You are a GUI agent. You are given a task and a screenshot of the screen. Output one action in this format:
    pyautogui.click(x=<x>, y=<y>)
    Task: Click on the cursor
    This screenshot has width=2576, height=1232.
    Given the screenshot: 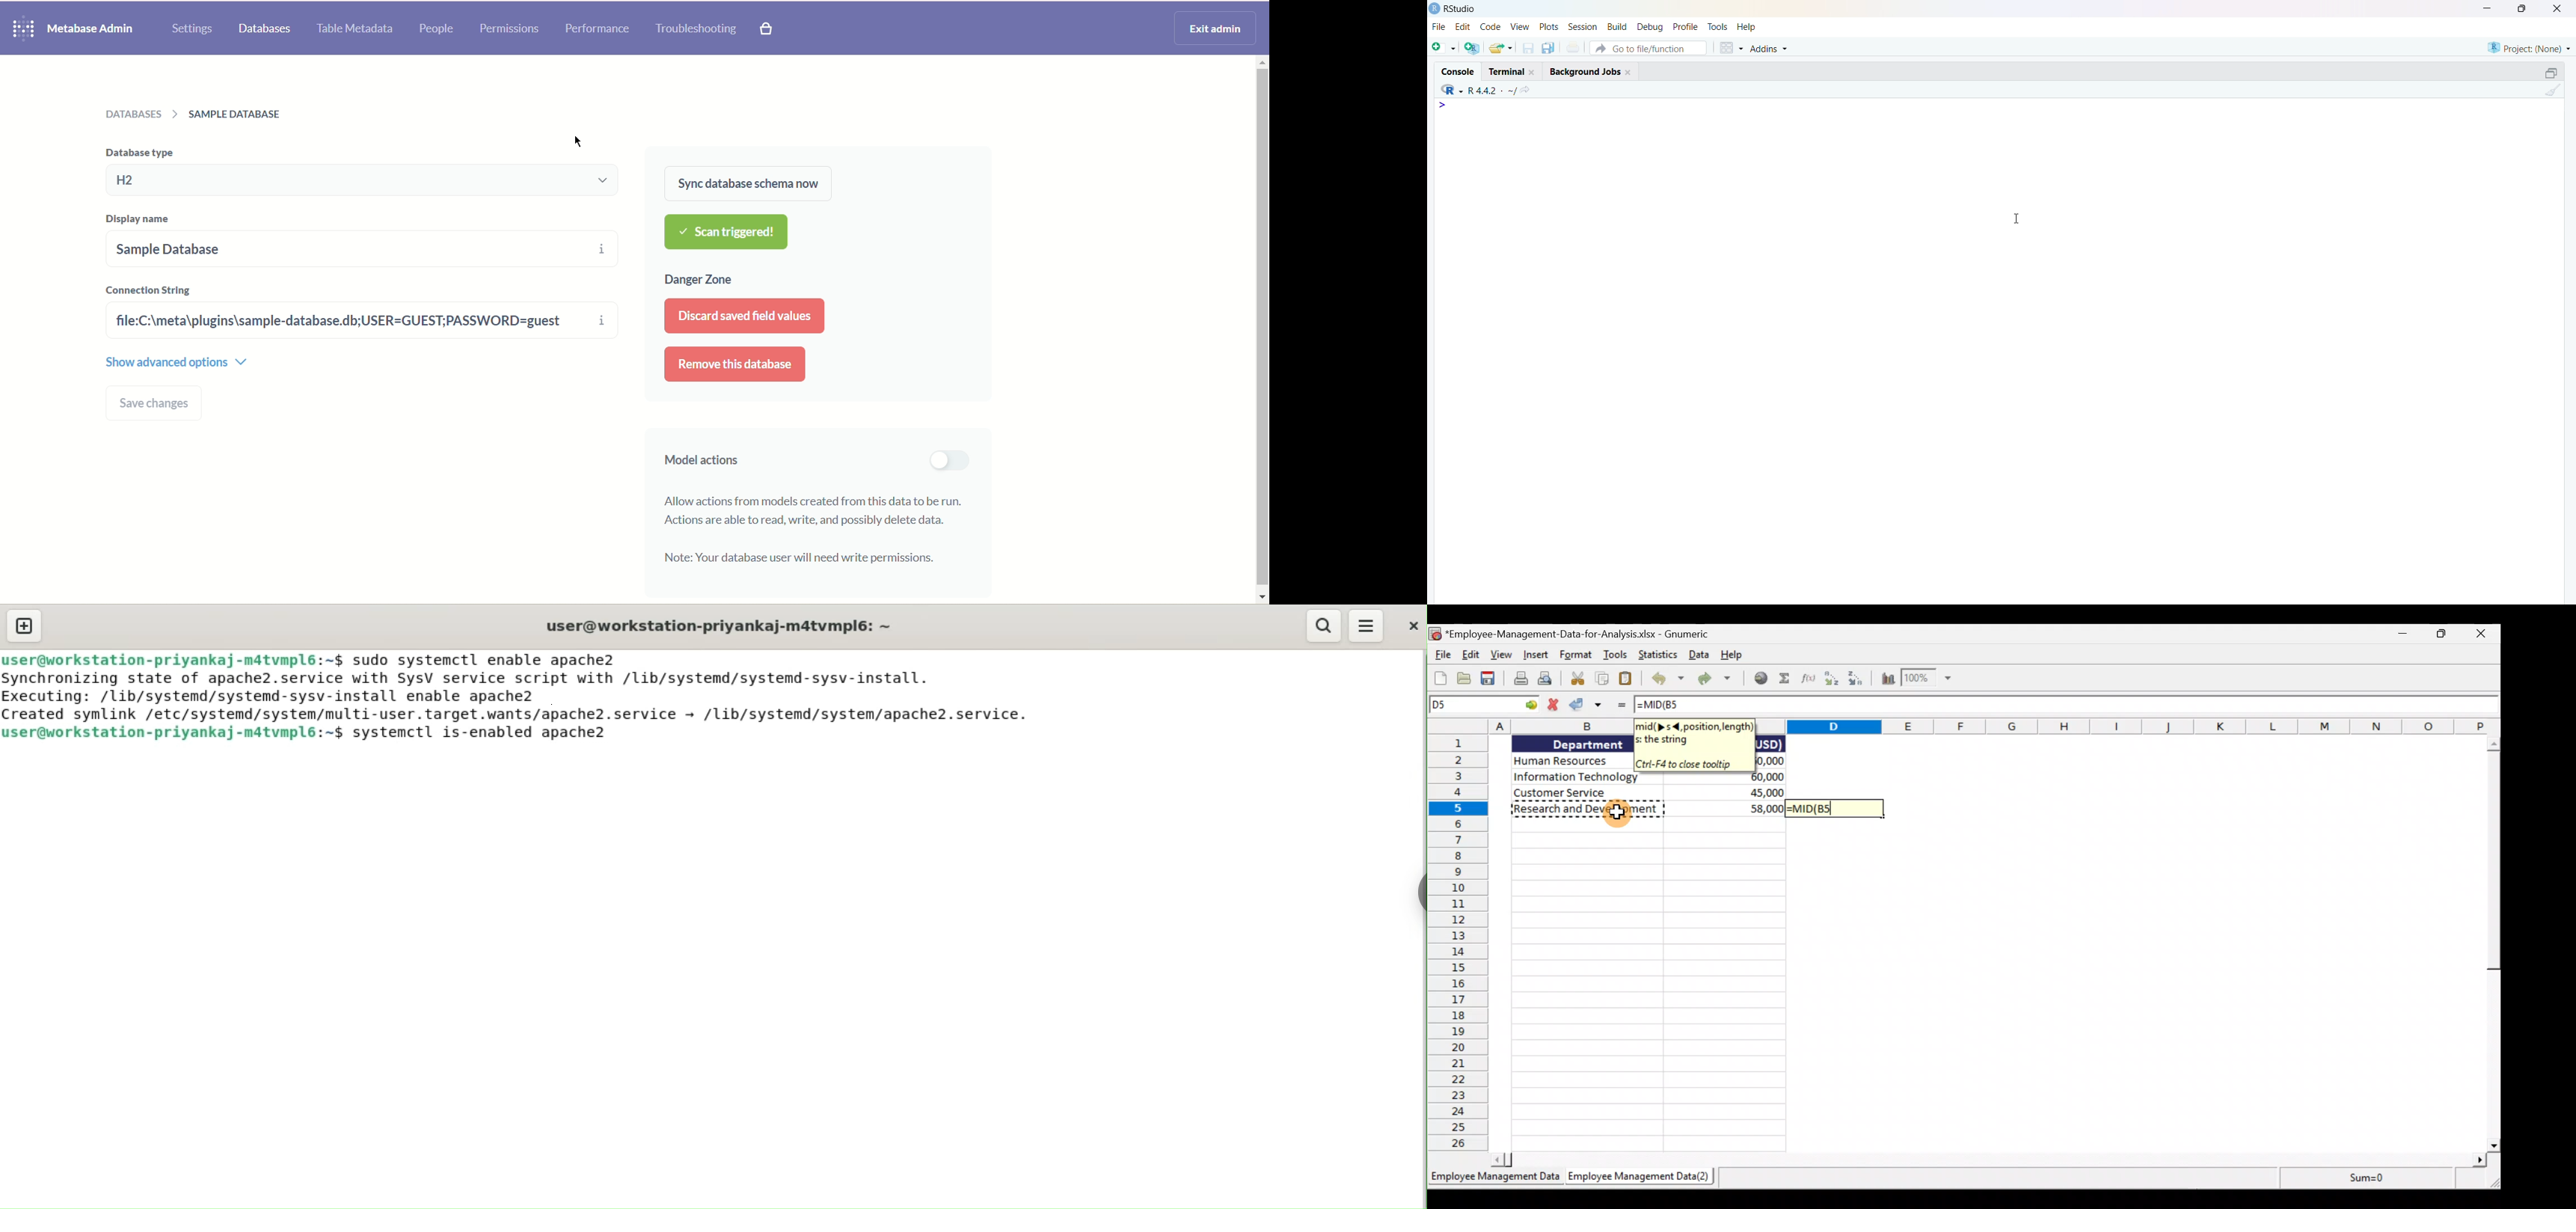 What is the action you would take?
    pyautogui.click(x=2017, y=218)
    